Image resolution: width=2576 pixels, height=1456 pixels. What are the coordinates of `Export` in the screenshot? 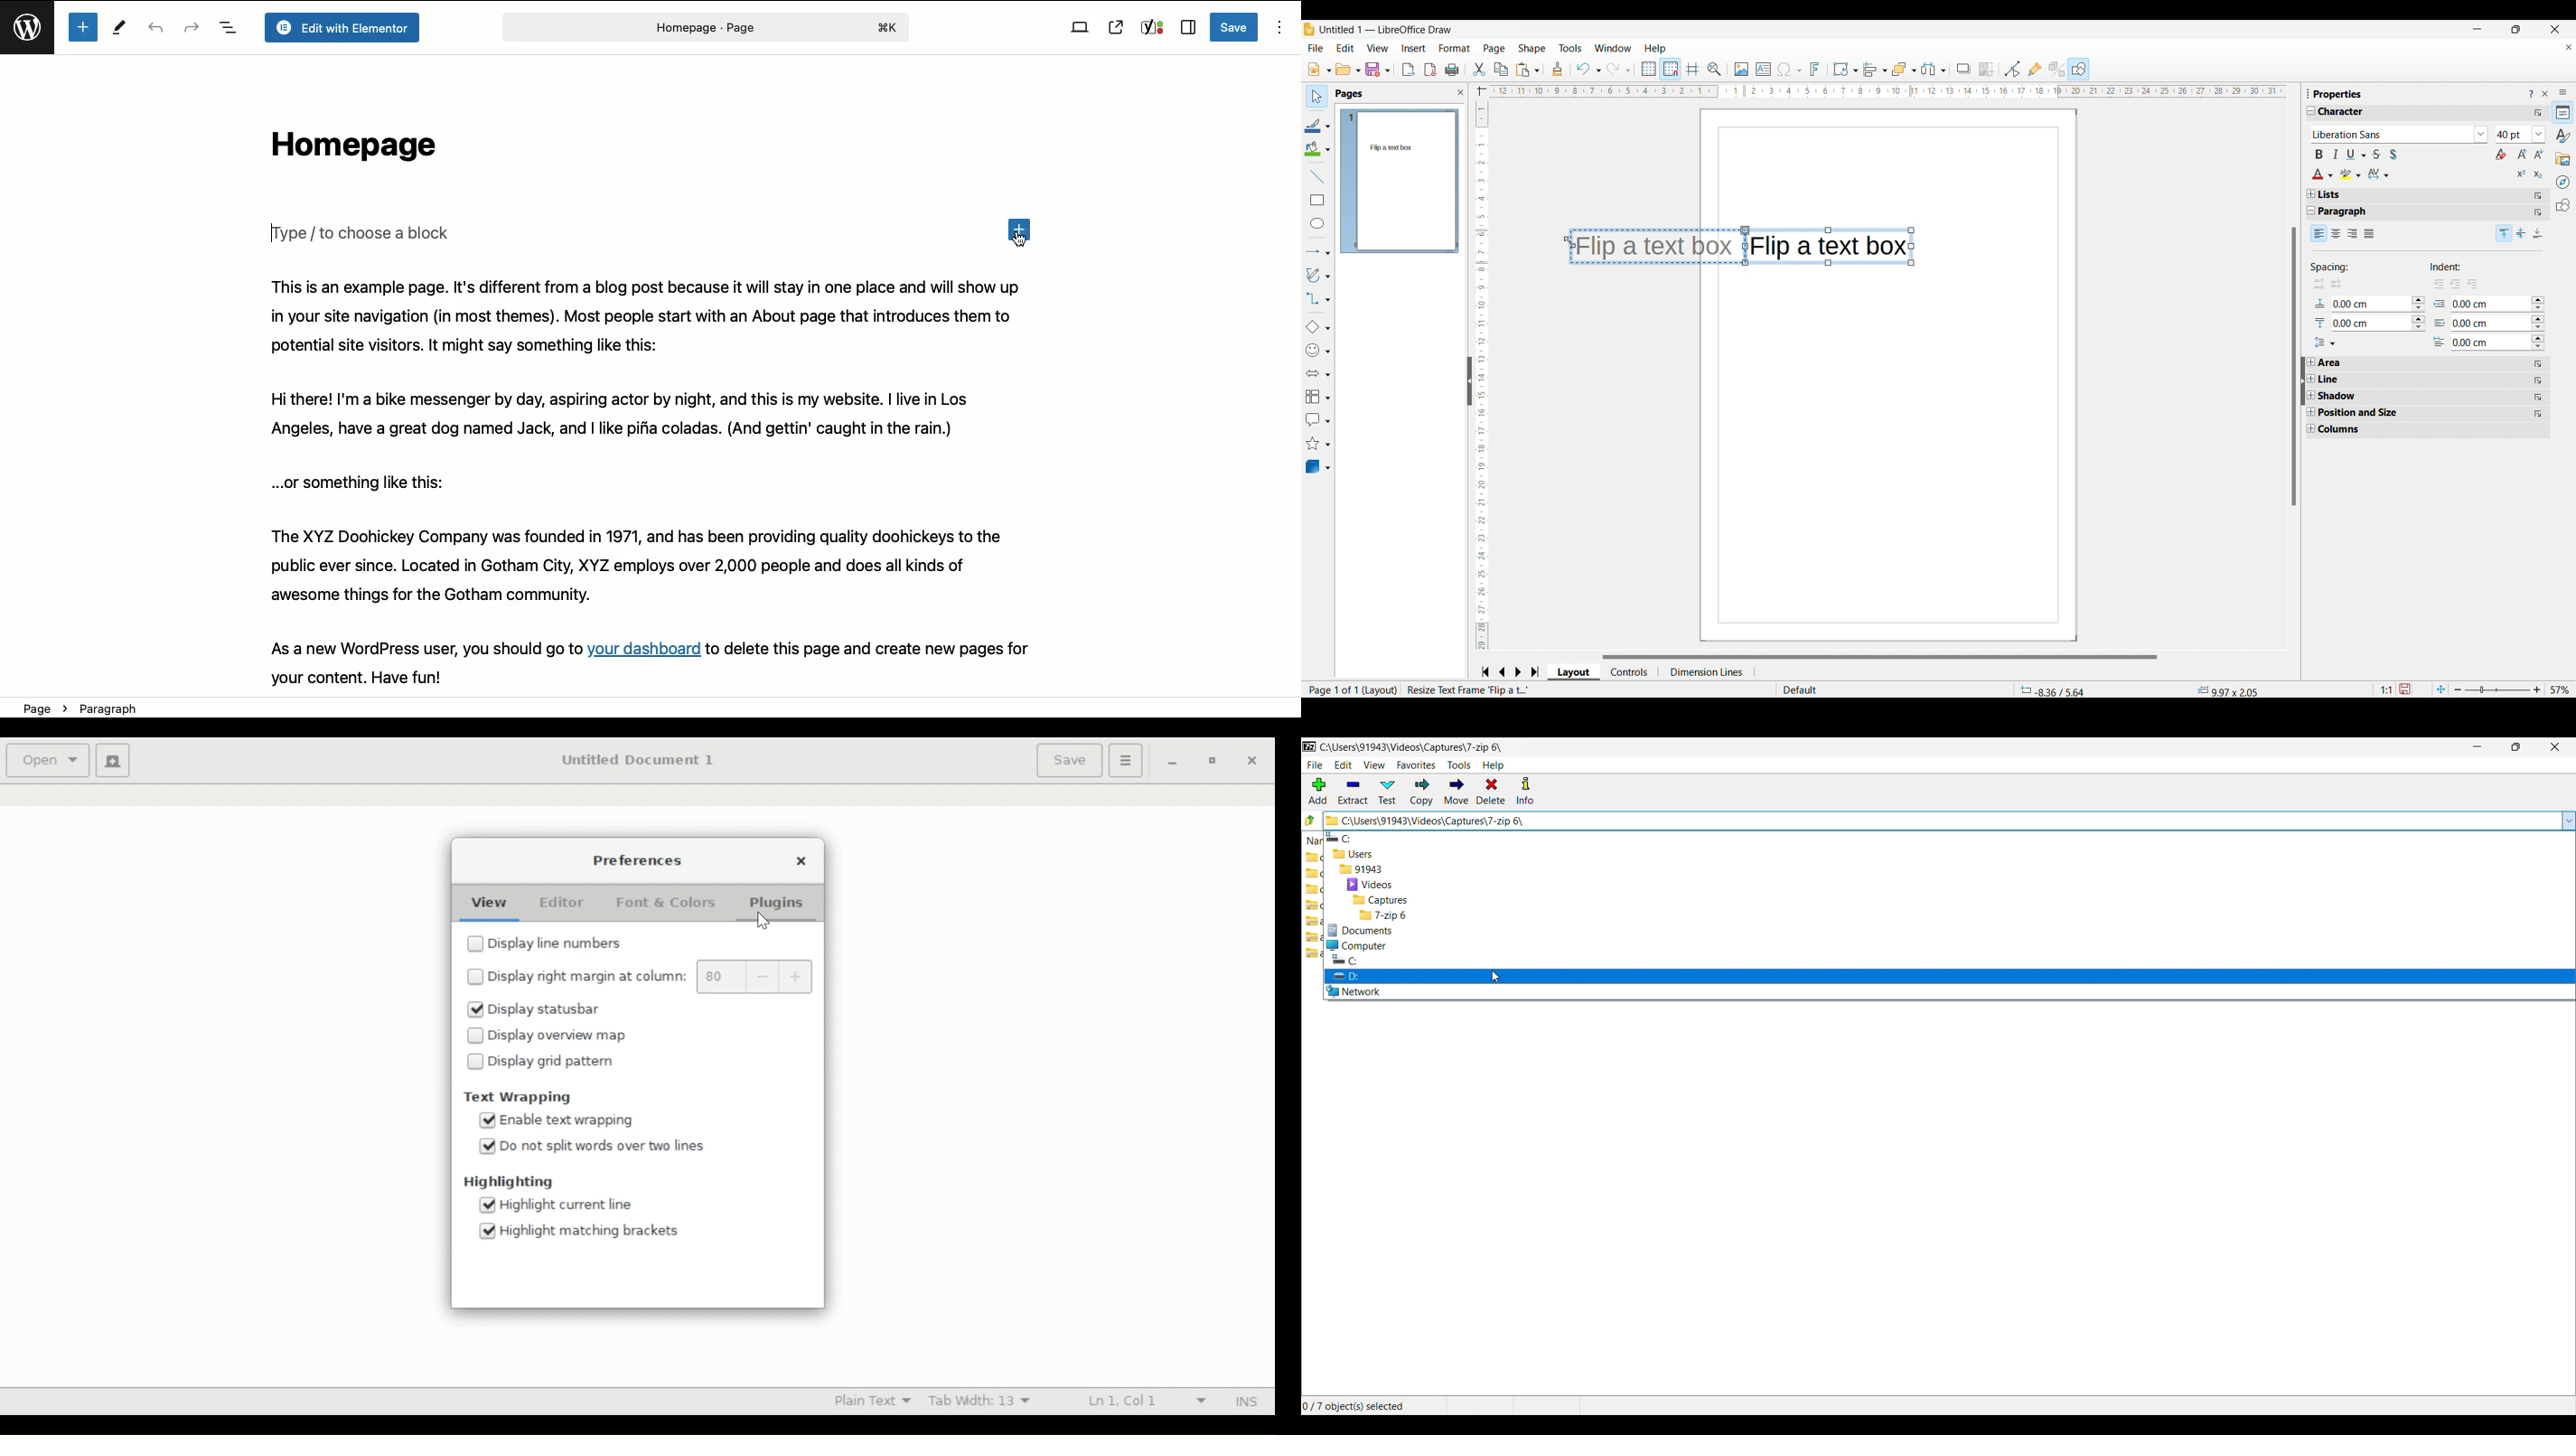 It's located at (1409, 70).